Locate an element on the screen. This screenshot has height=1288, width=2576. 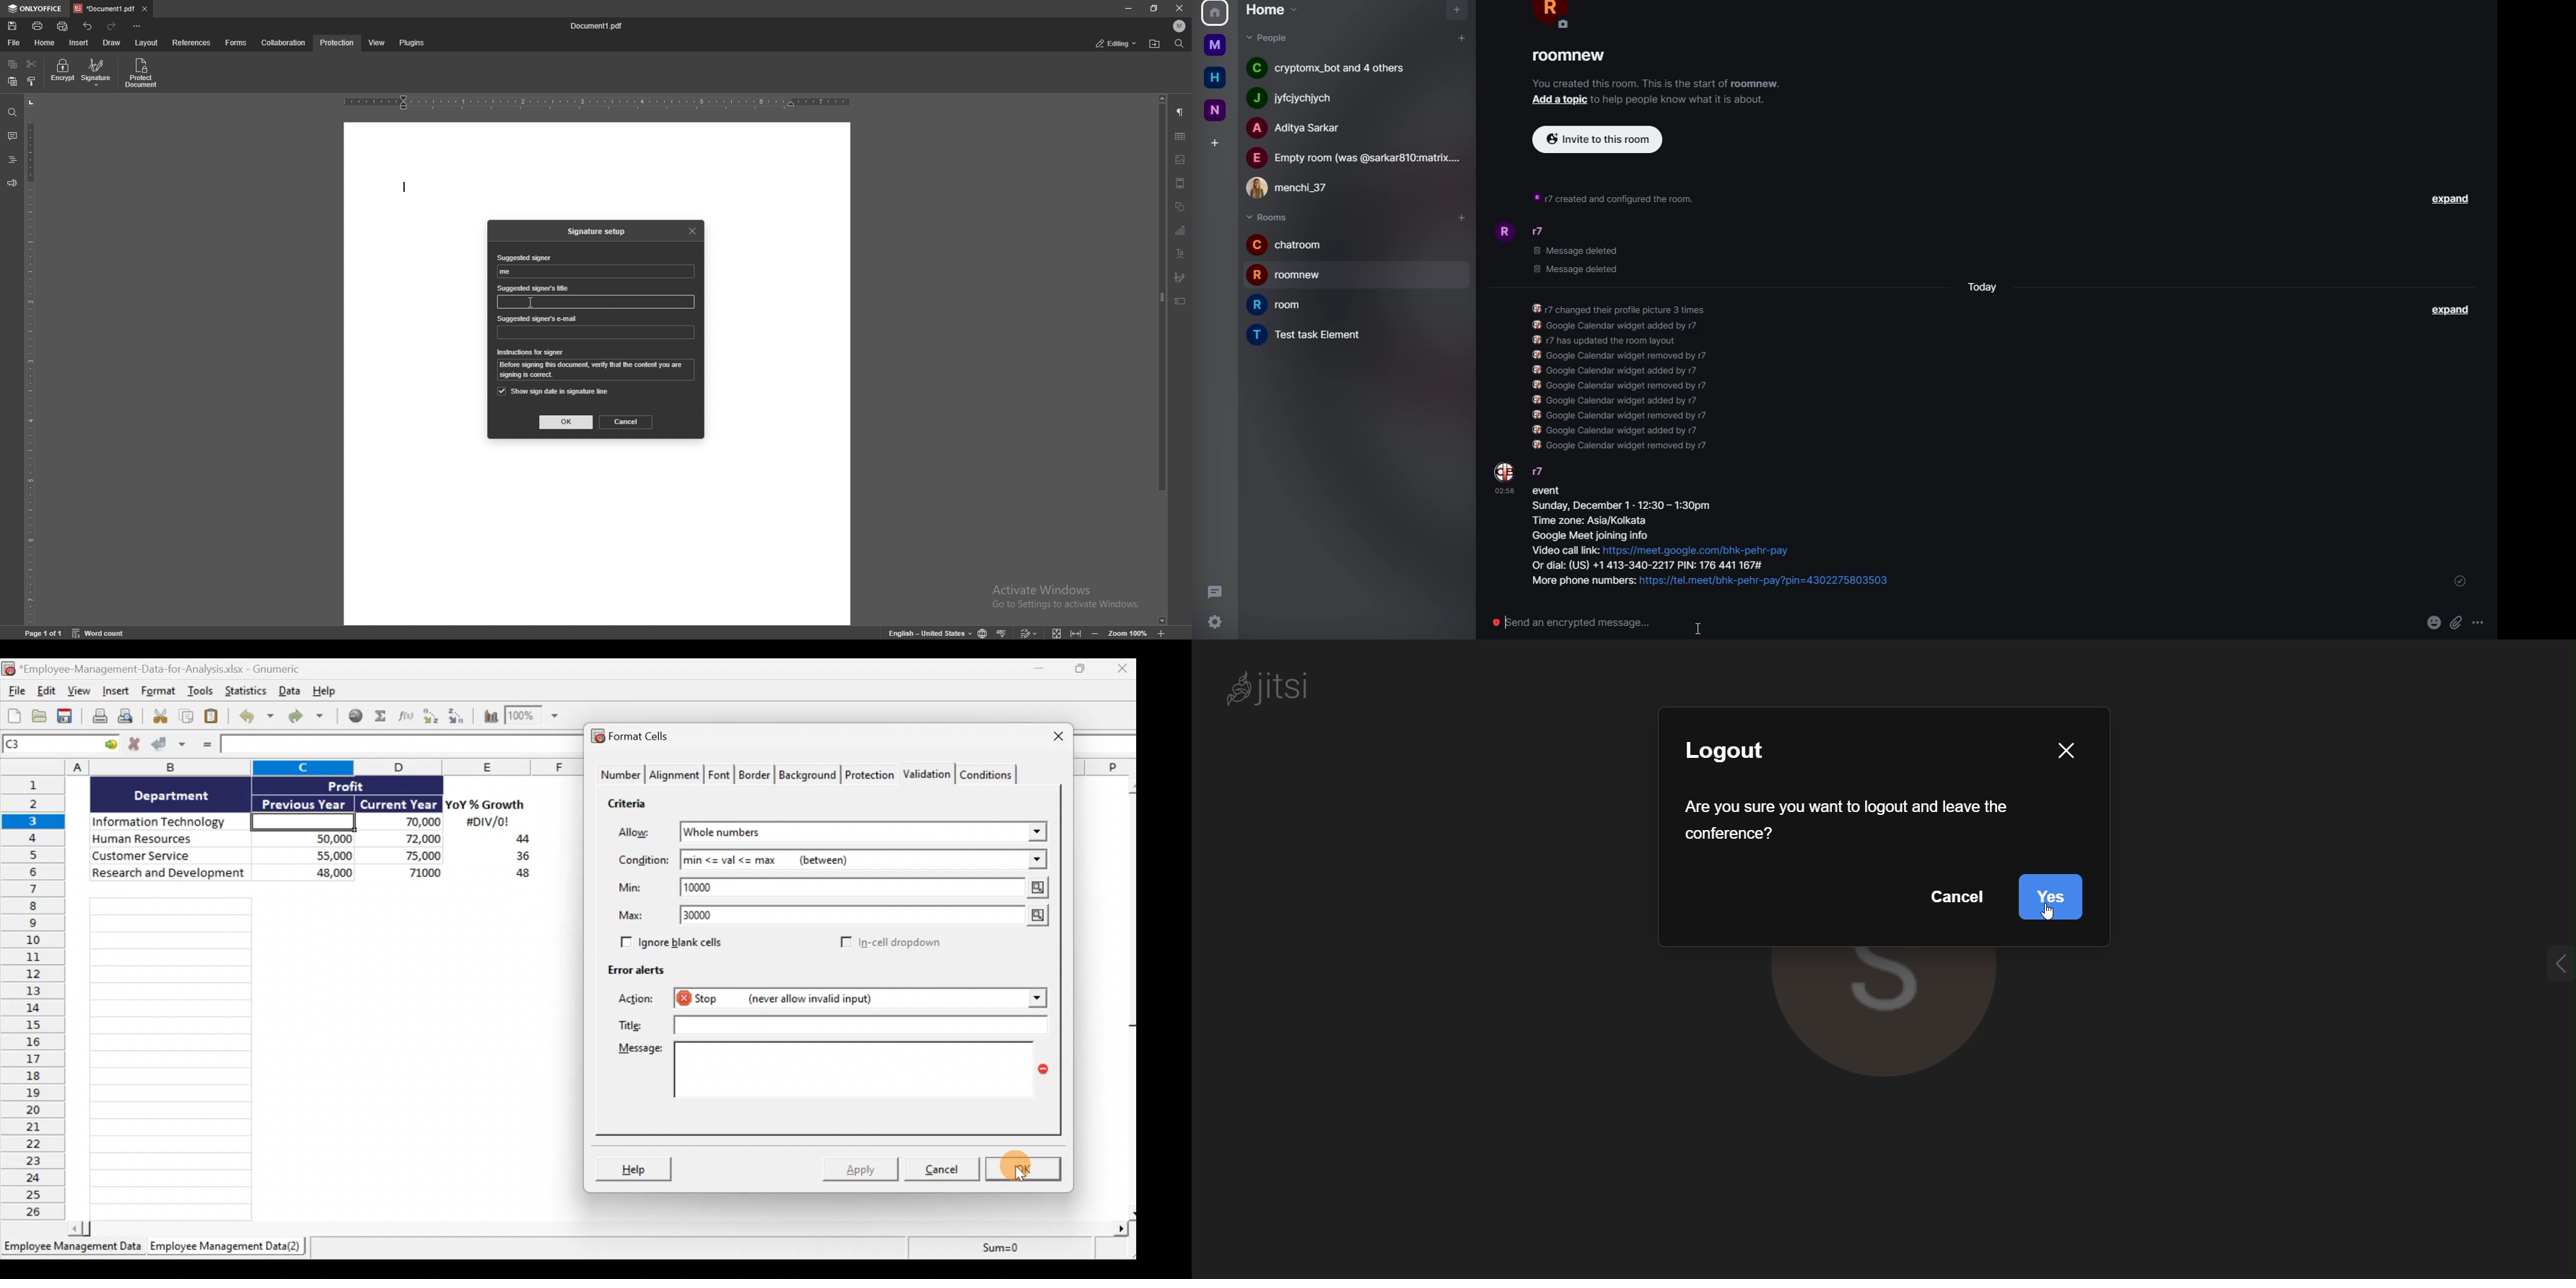
inf0 is located at coordinates (1956, 19).